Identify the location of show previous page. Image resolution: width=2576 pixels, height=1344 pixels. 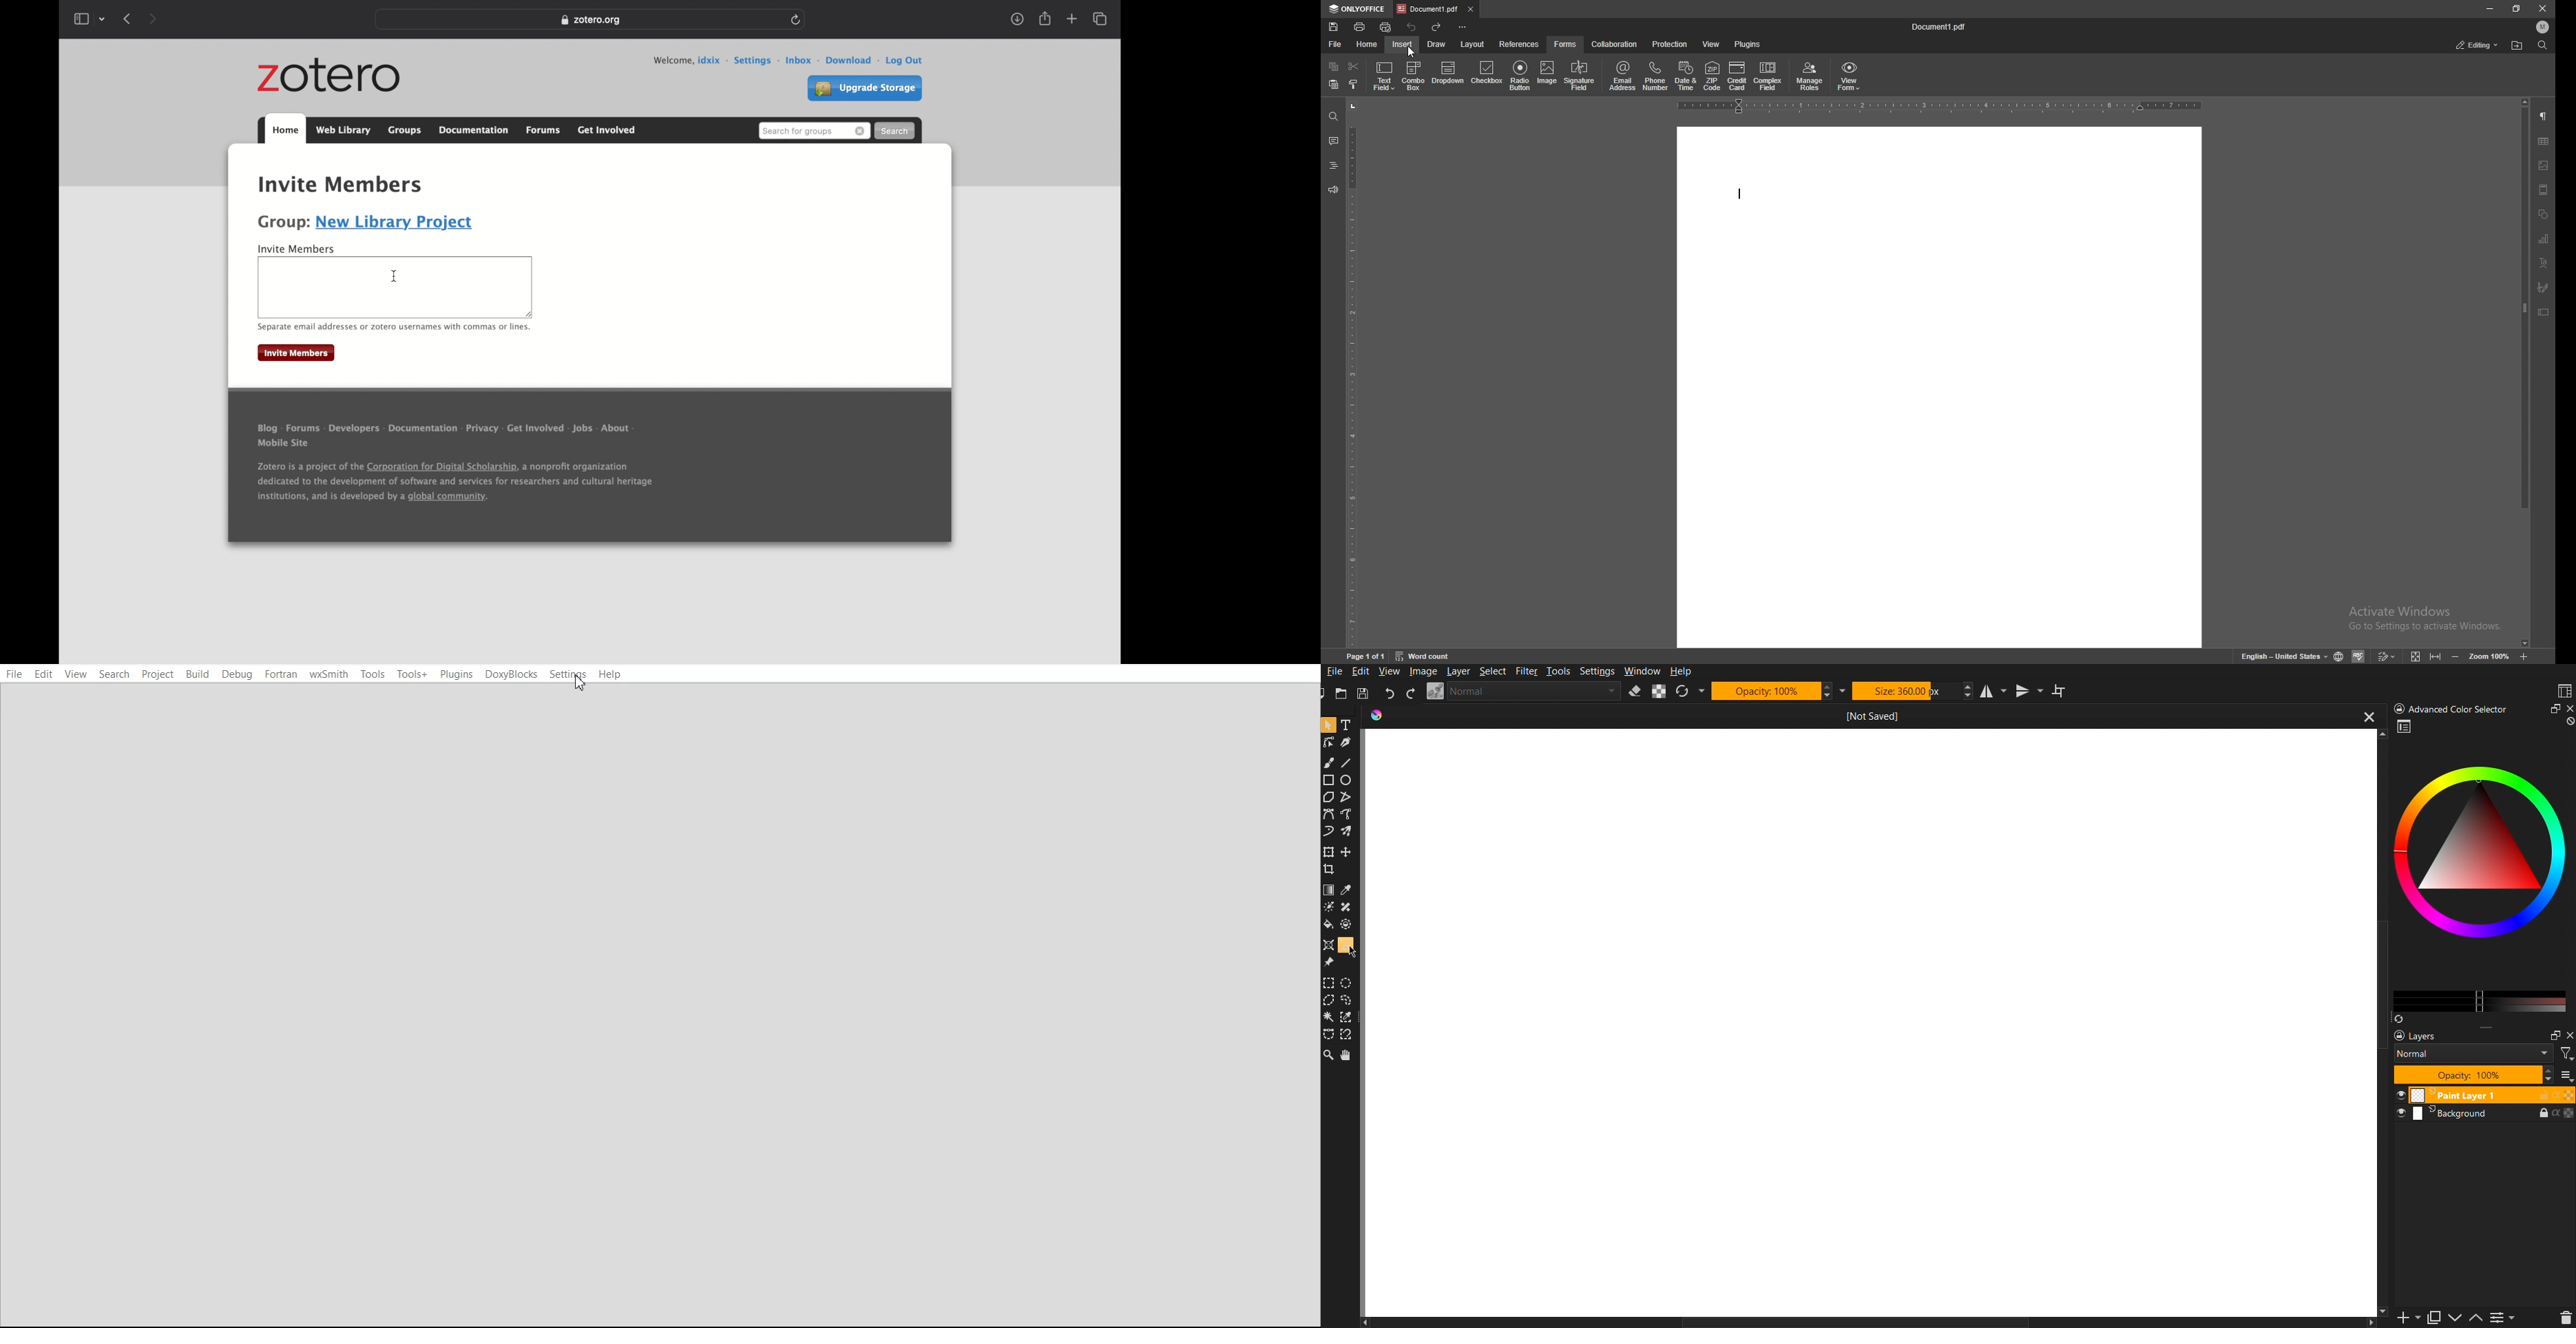
(128, 19).